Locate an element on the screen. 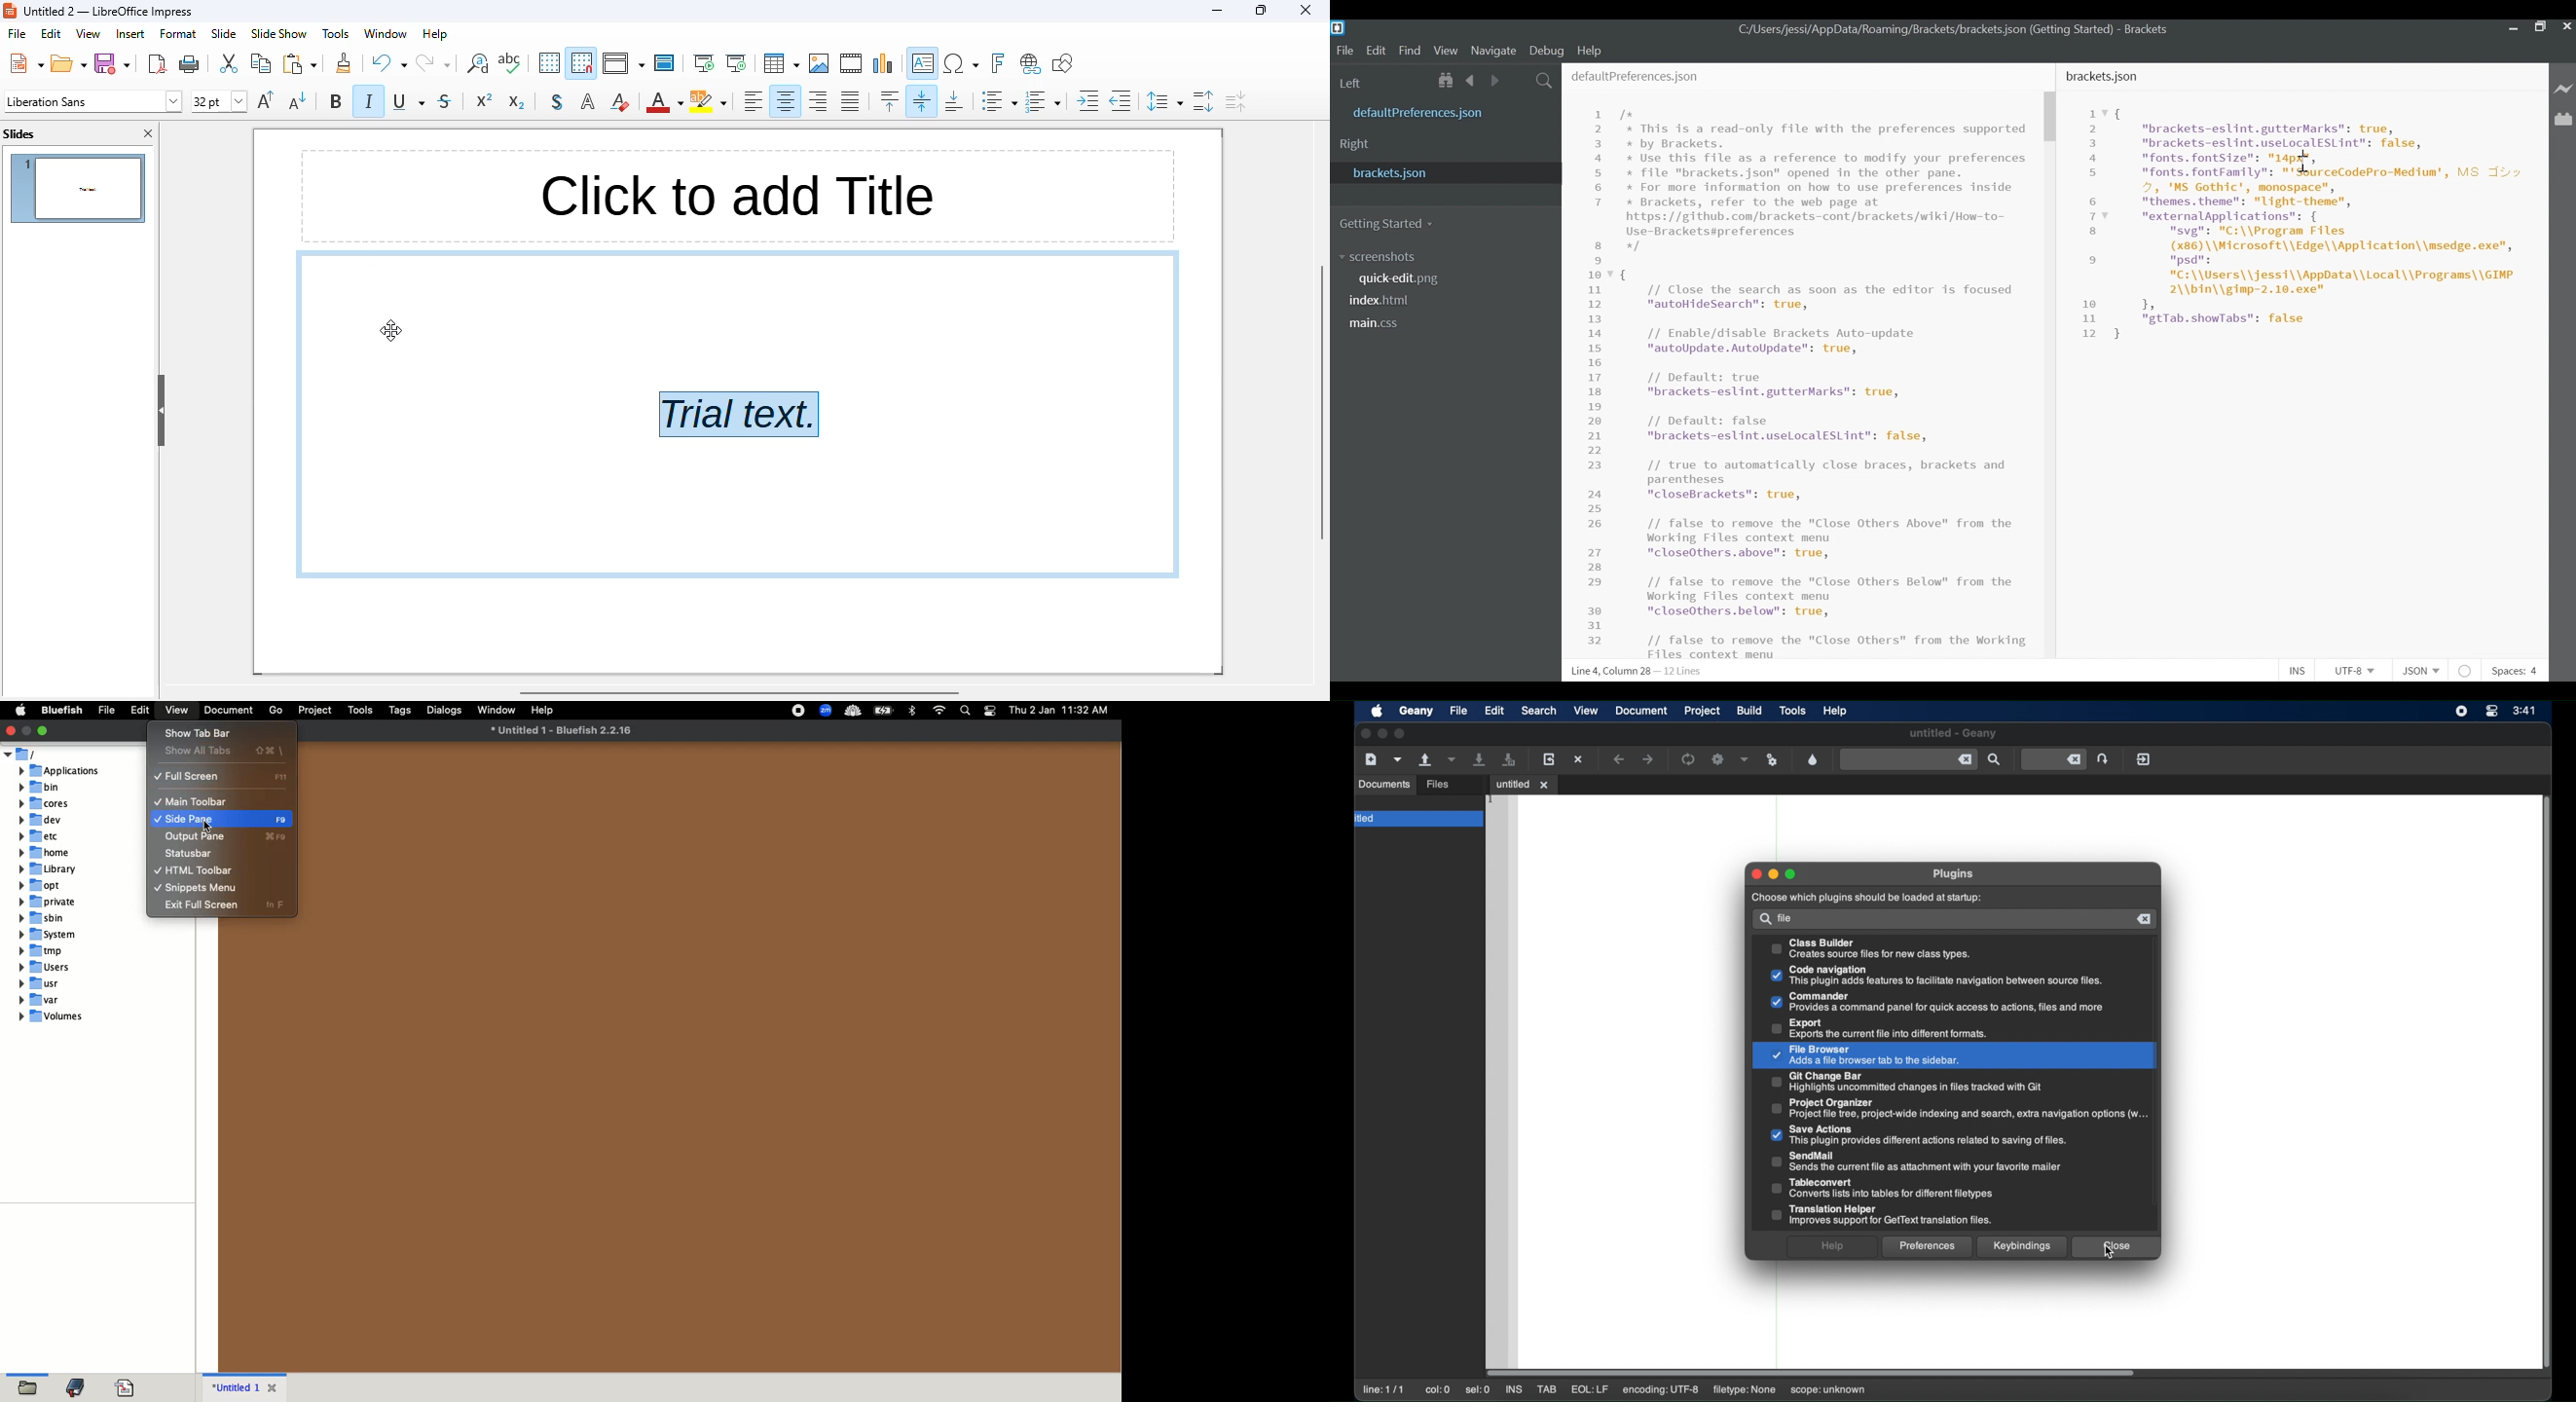  dev is located at coordinates (40, 820).